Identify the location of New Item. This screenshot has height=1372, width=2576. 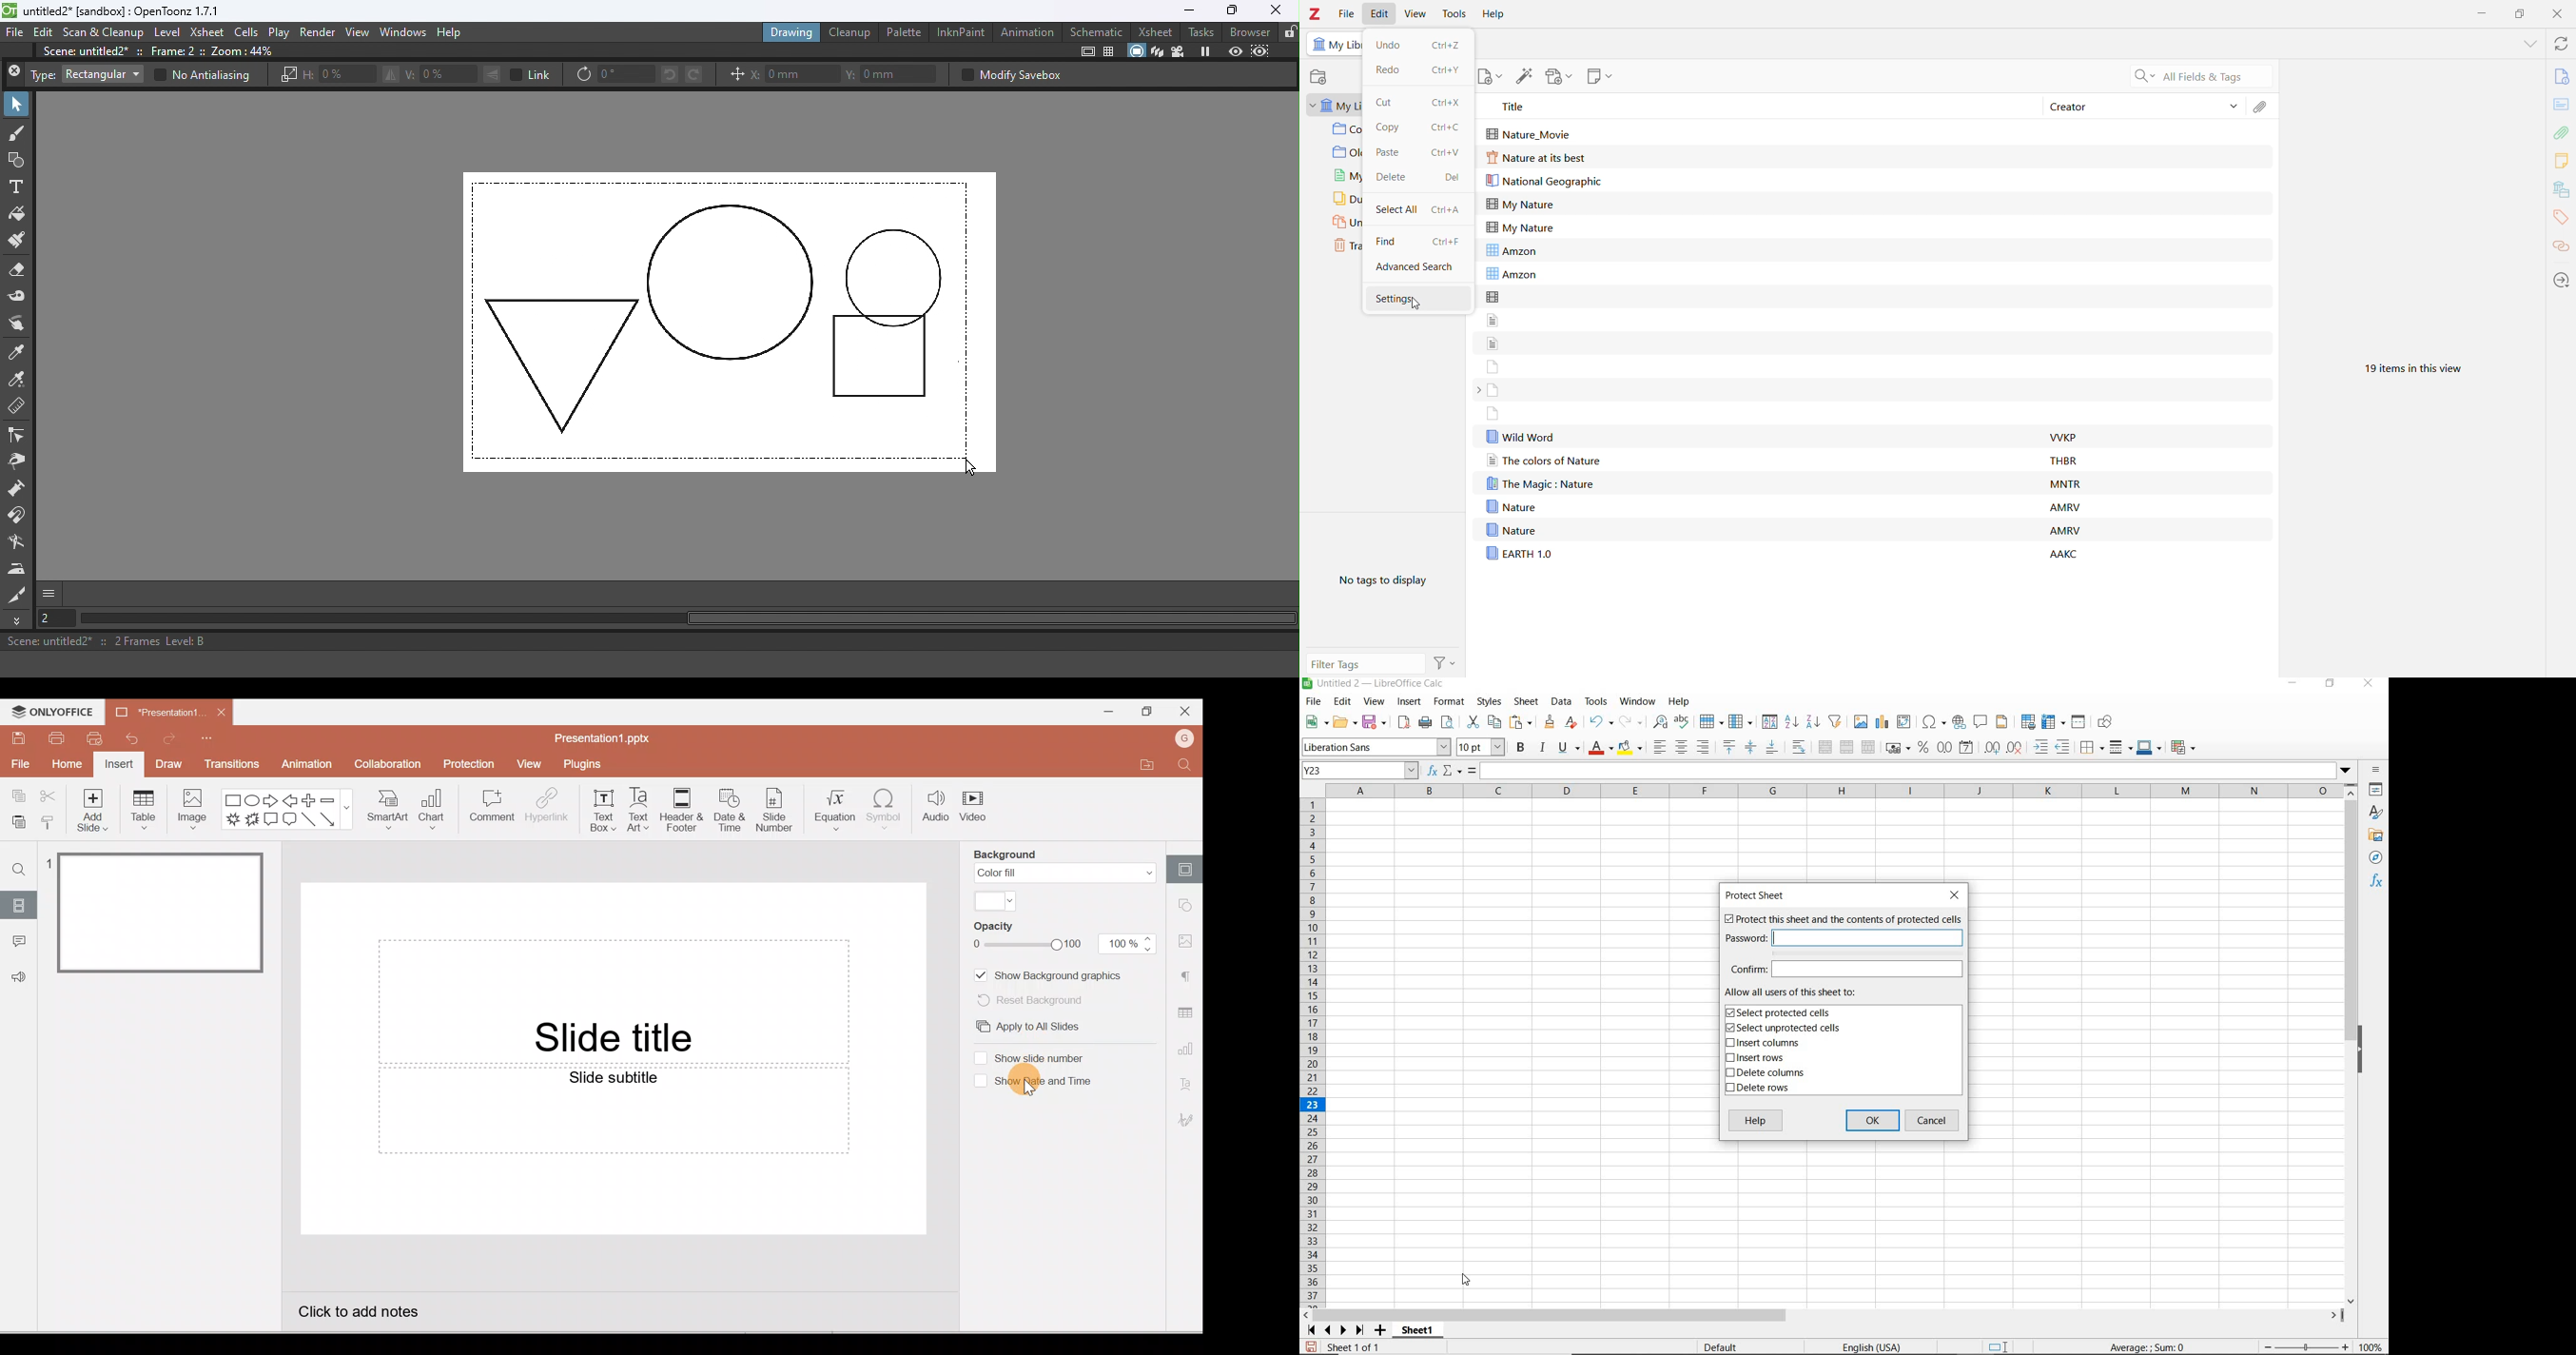
(1489, 75).